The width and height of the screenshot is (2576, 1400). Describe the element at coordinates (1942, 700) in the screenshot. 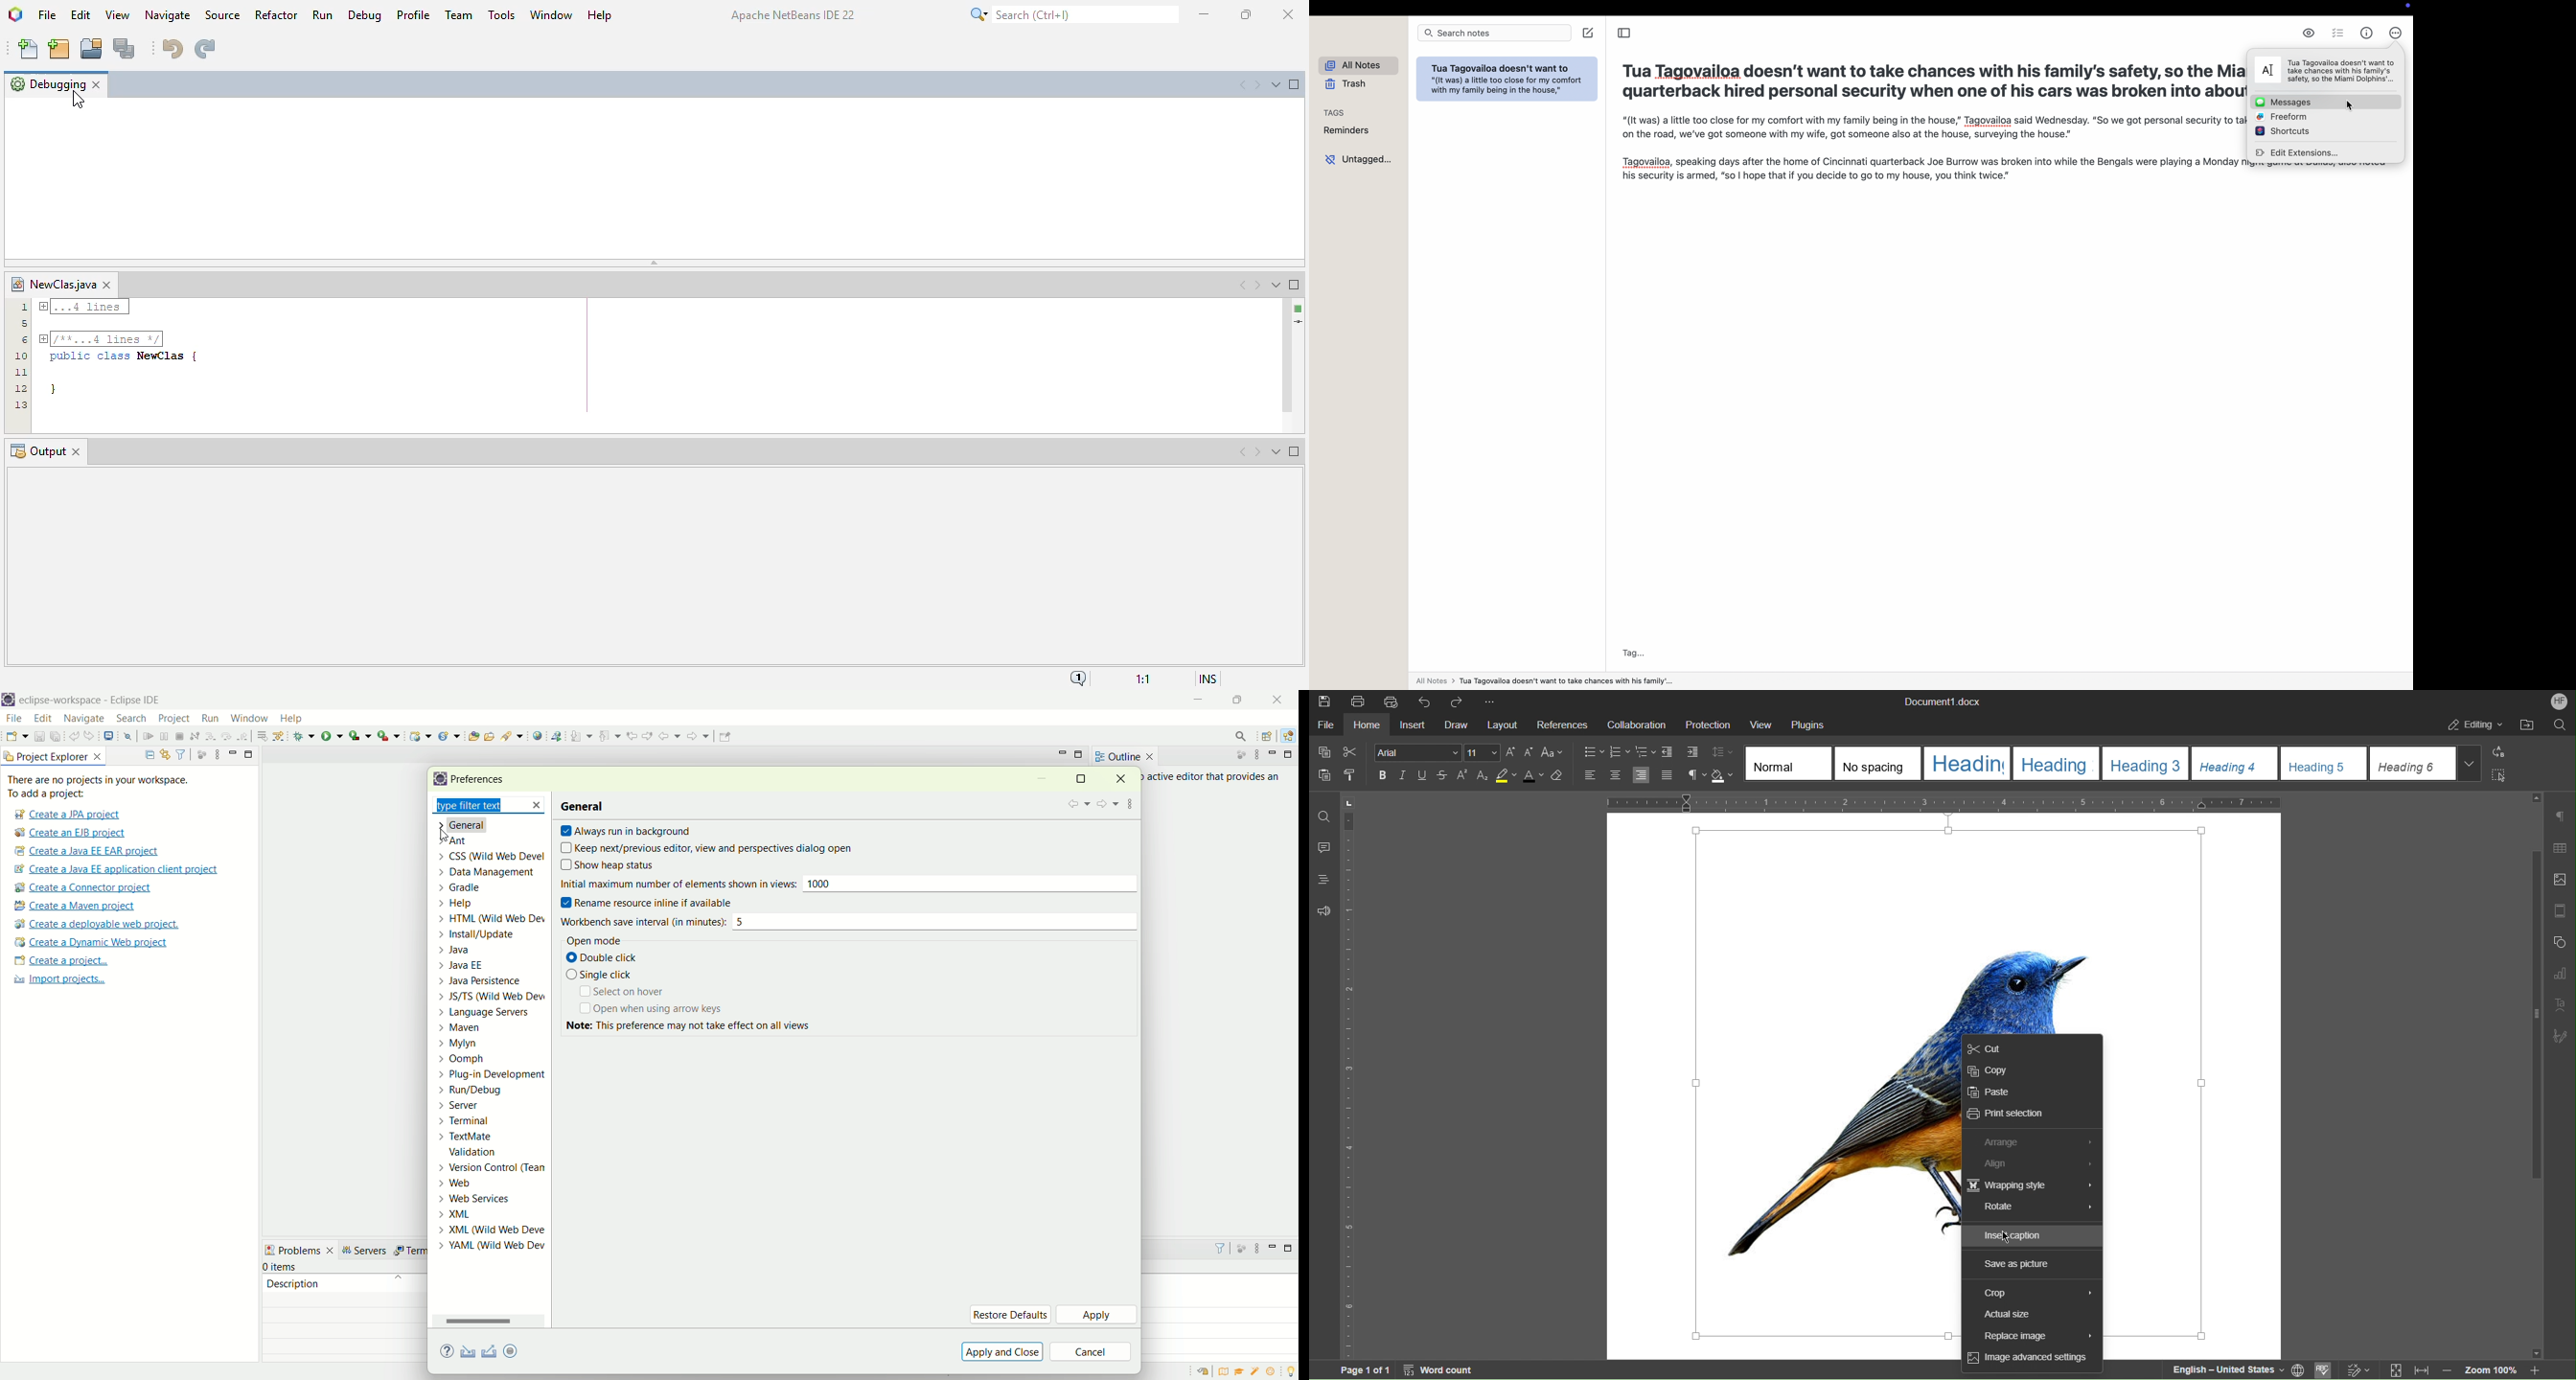

I see `Document1.docx` at that location.